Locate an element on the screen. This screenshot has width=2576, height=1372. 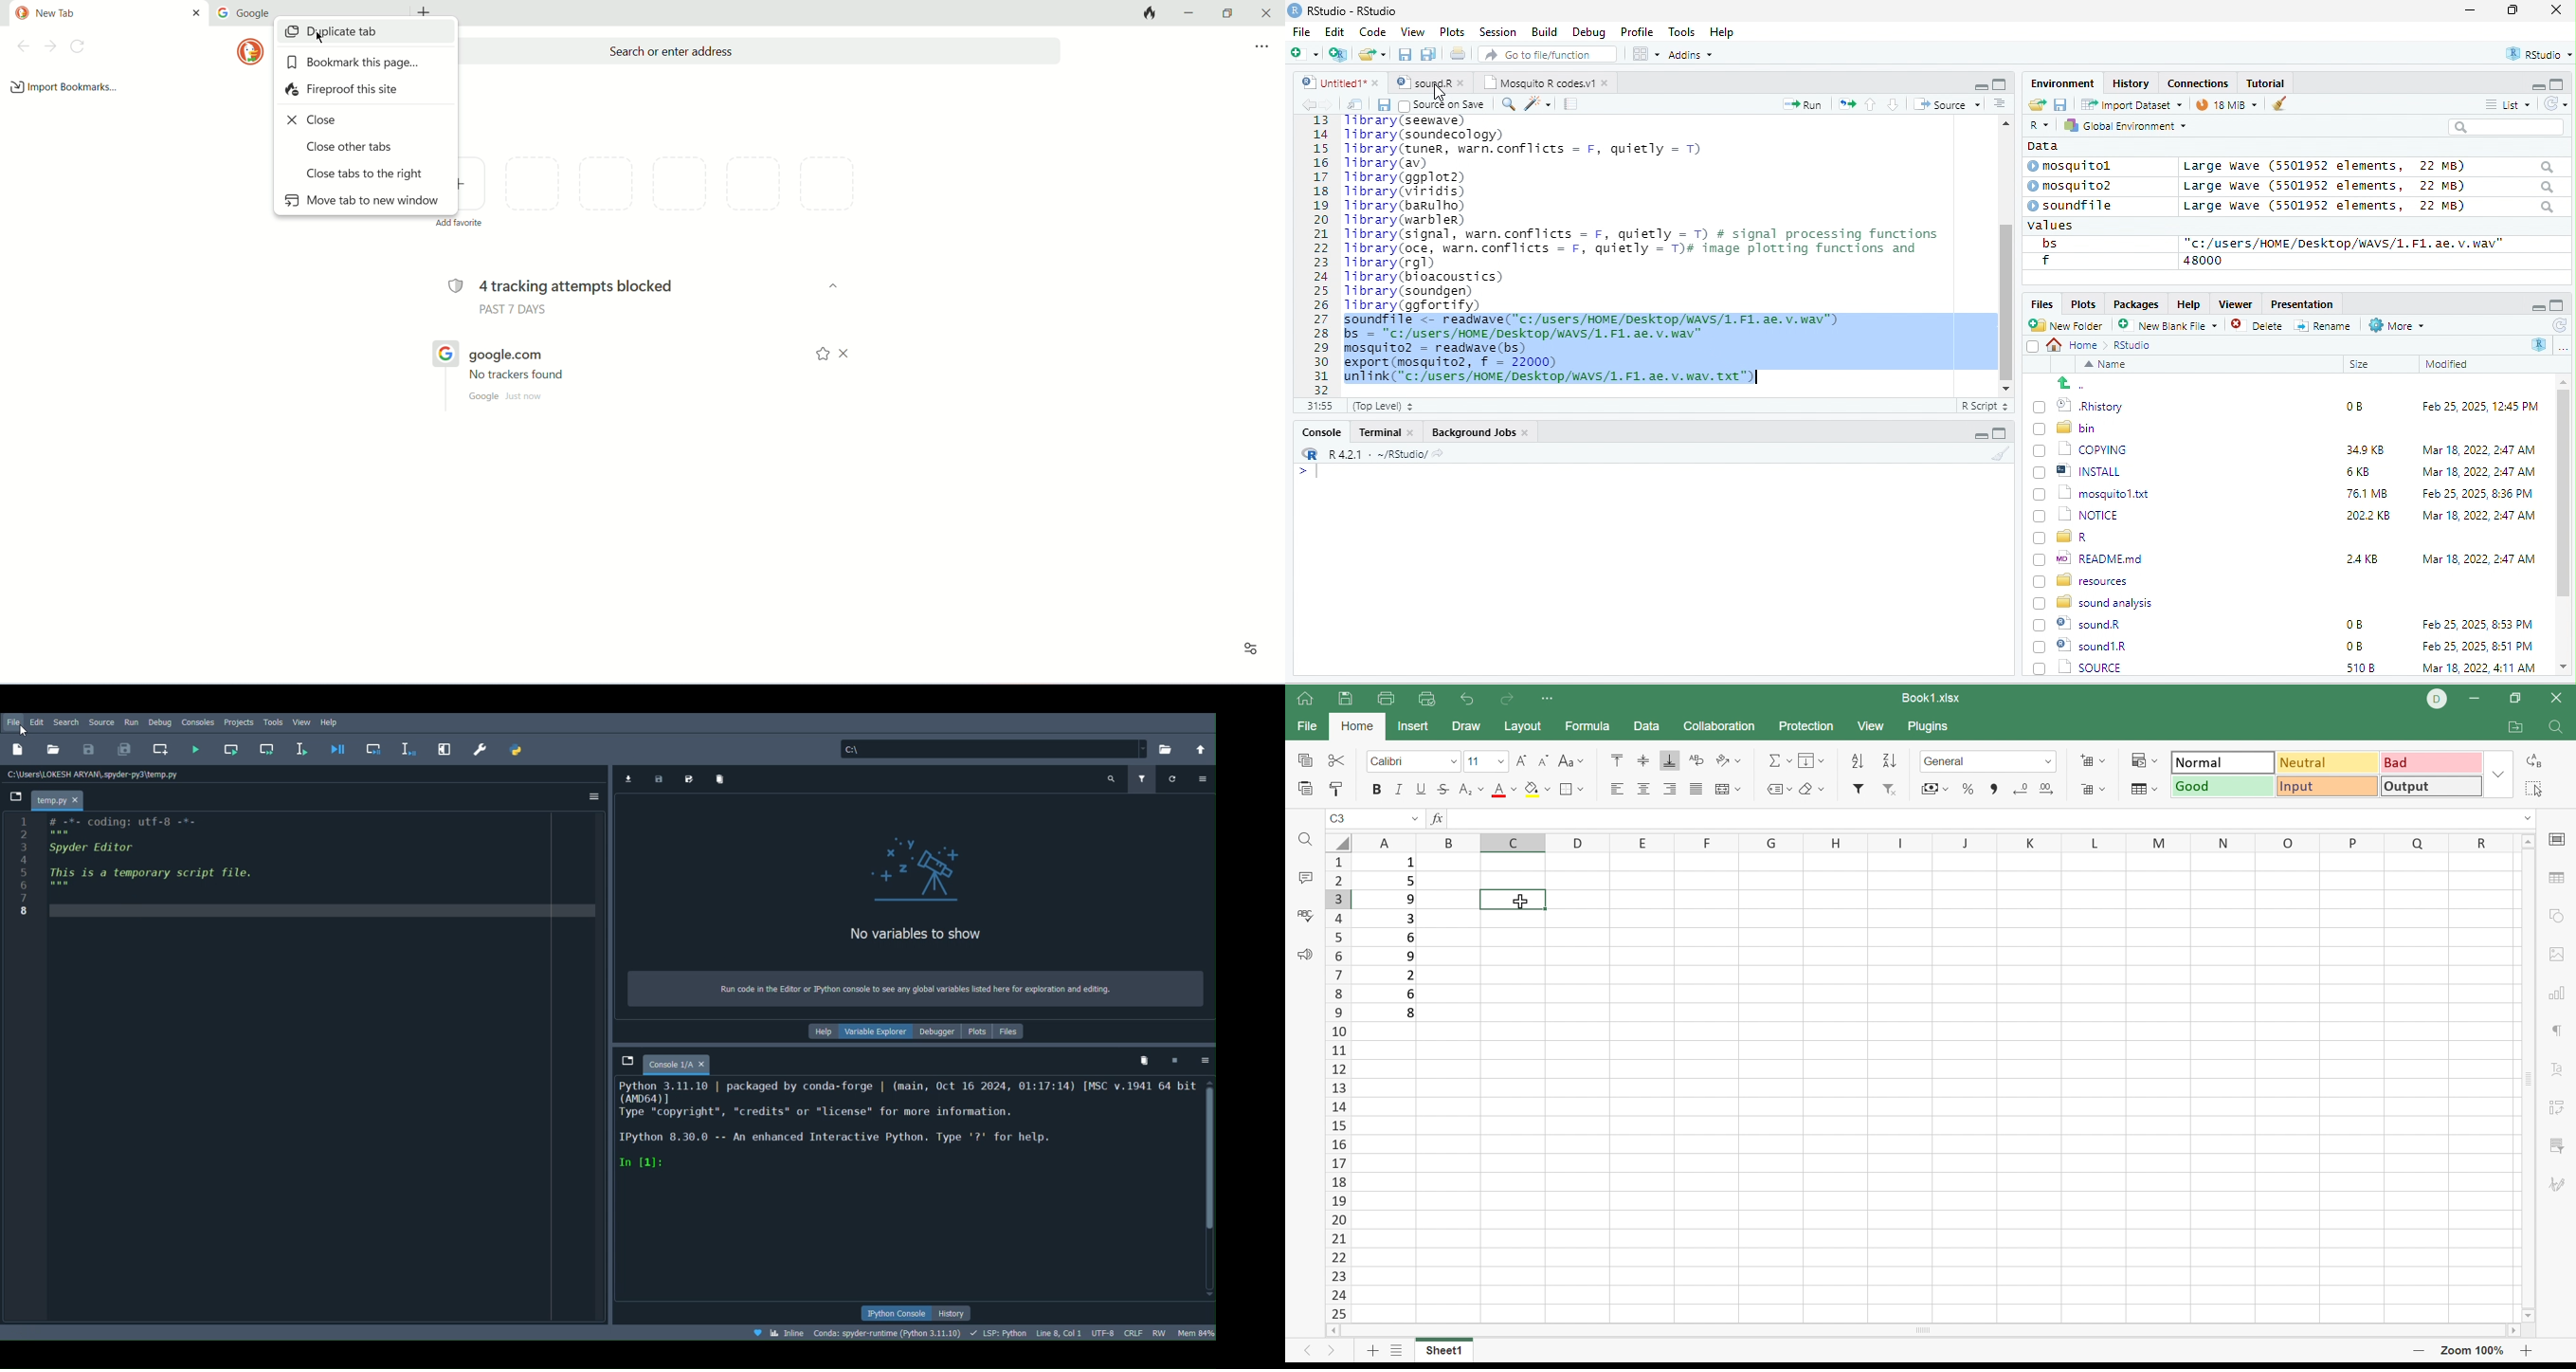
 Name is located at coordinates (2109, 366).